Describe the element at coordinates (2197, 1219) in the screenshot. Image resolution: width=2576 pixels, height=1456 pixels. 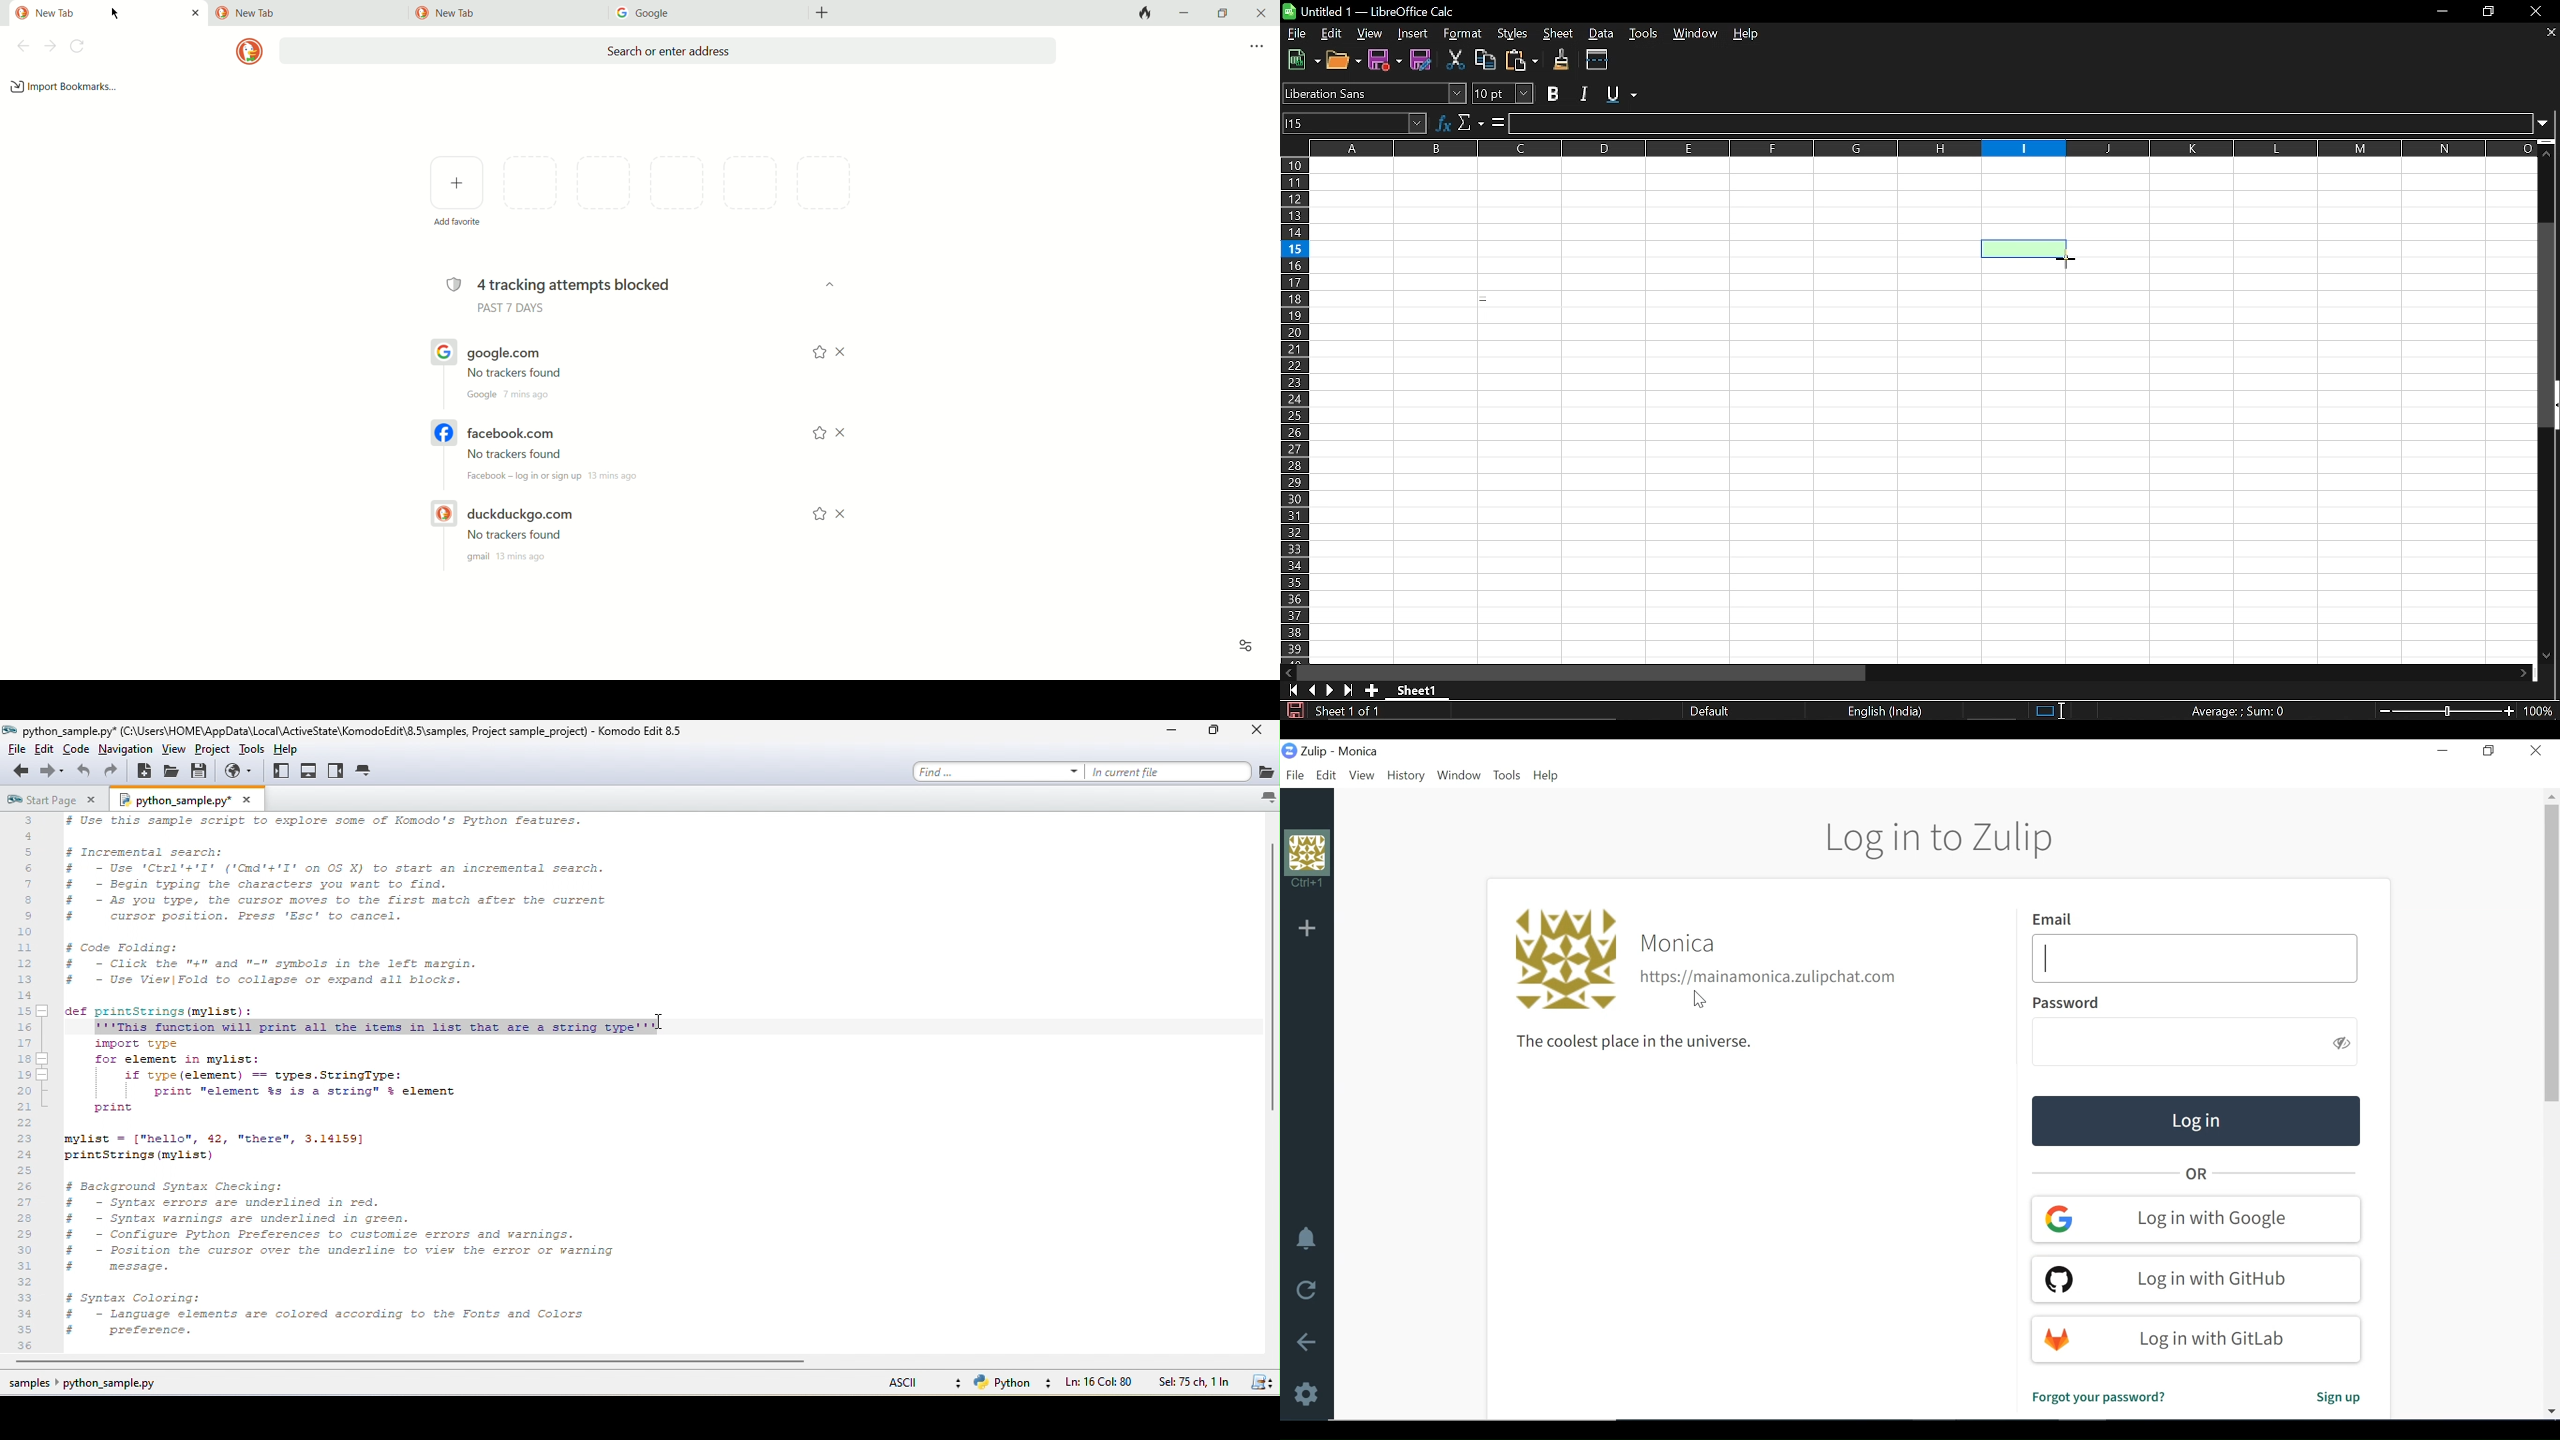
I see `Log in with google` at that location.